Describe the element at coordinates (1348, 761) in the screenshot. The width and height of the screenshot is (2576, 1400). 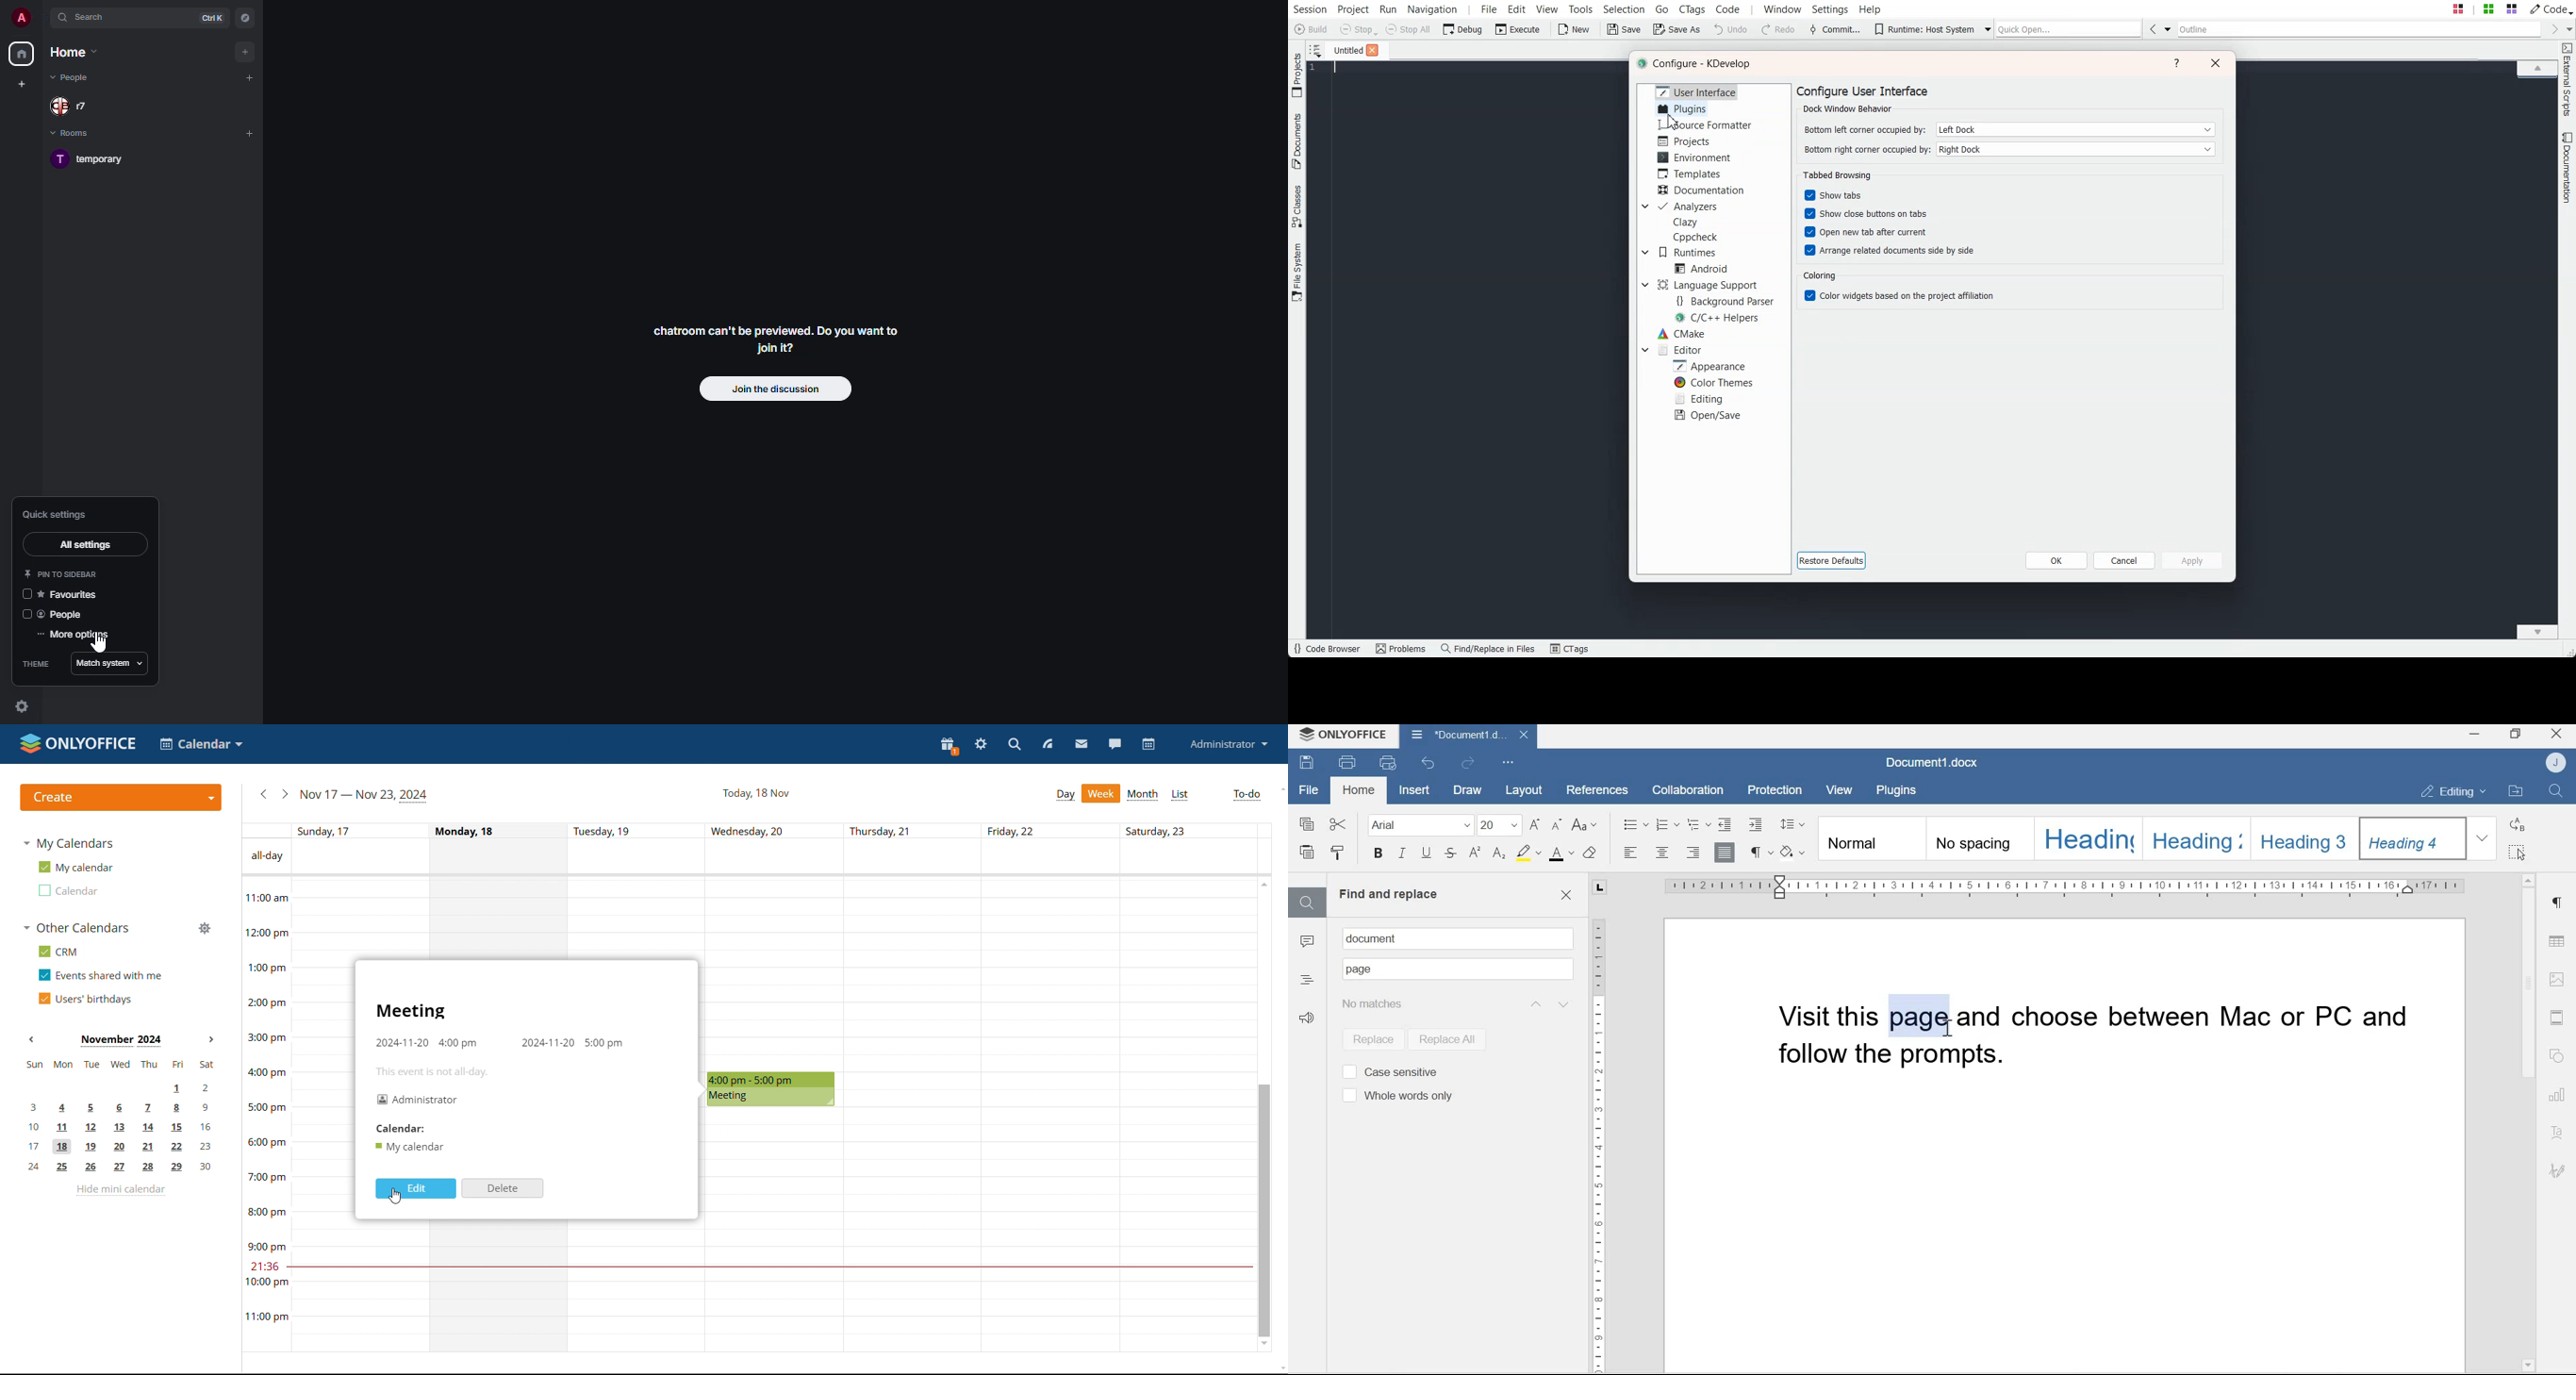
I see `Print file` at that location.